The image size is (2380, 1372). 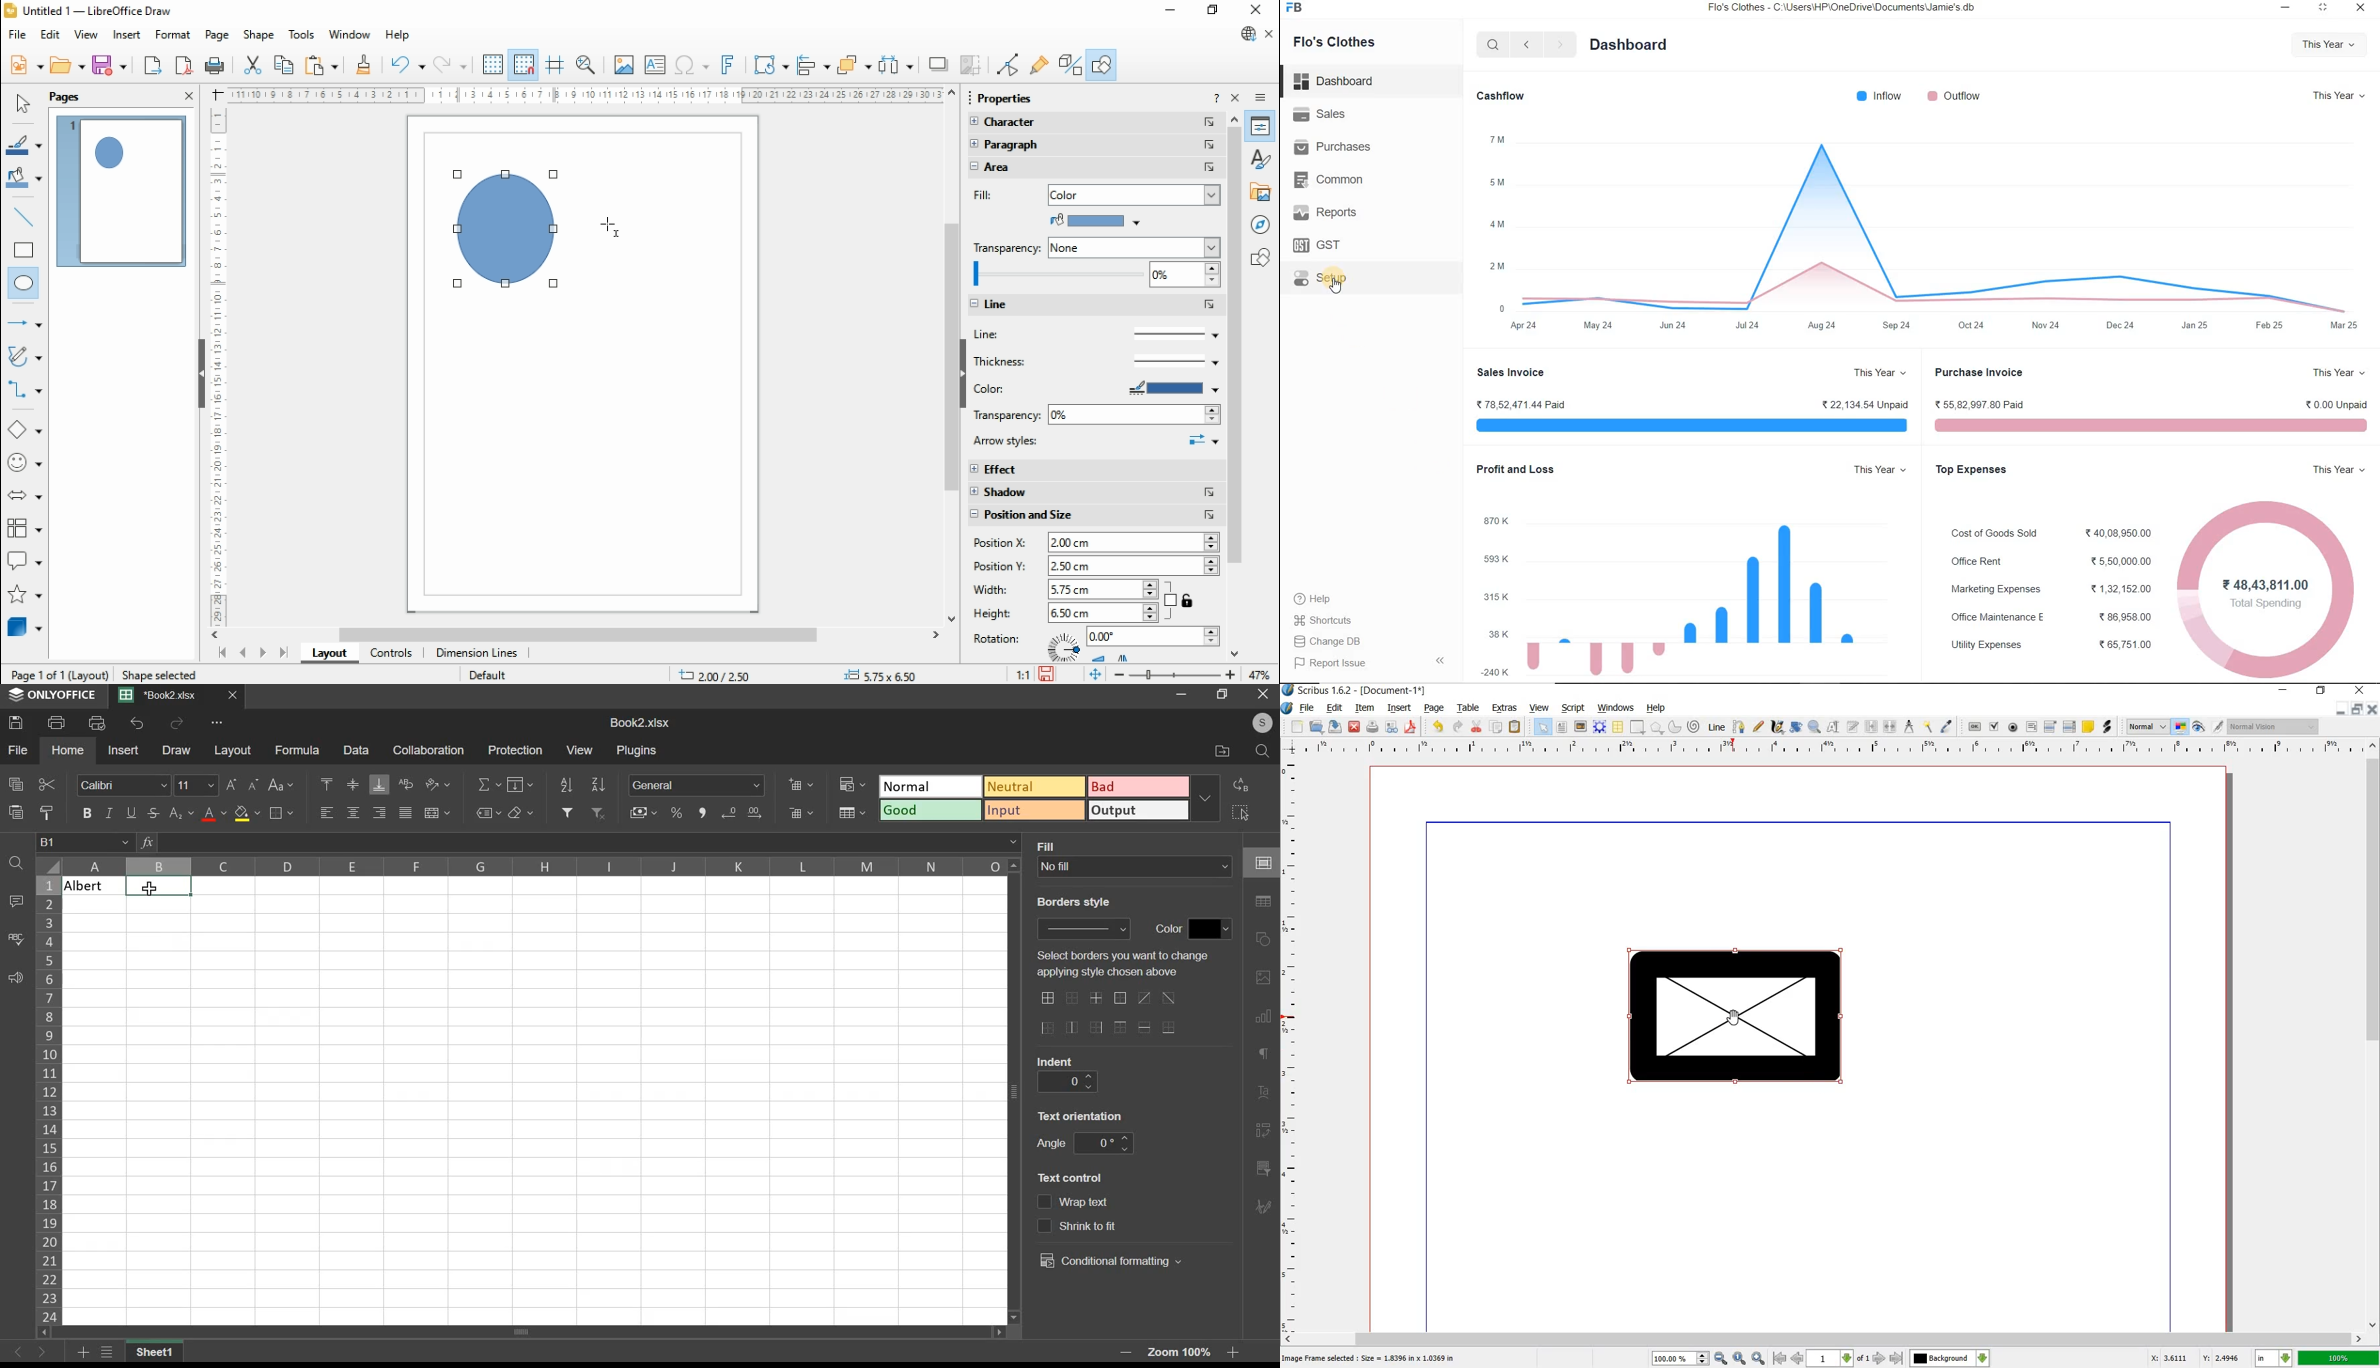 I want to click on pdf radio button, so click(x=2014, y=727).